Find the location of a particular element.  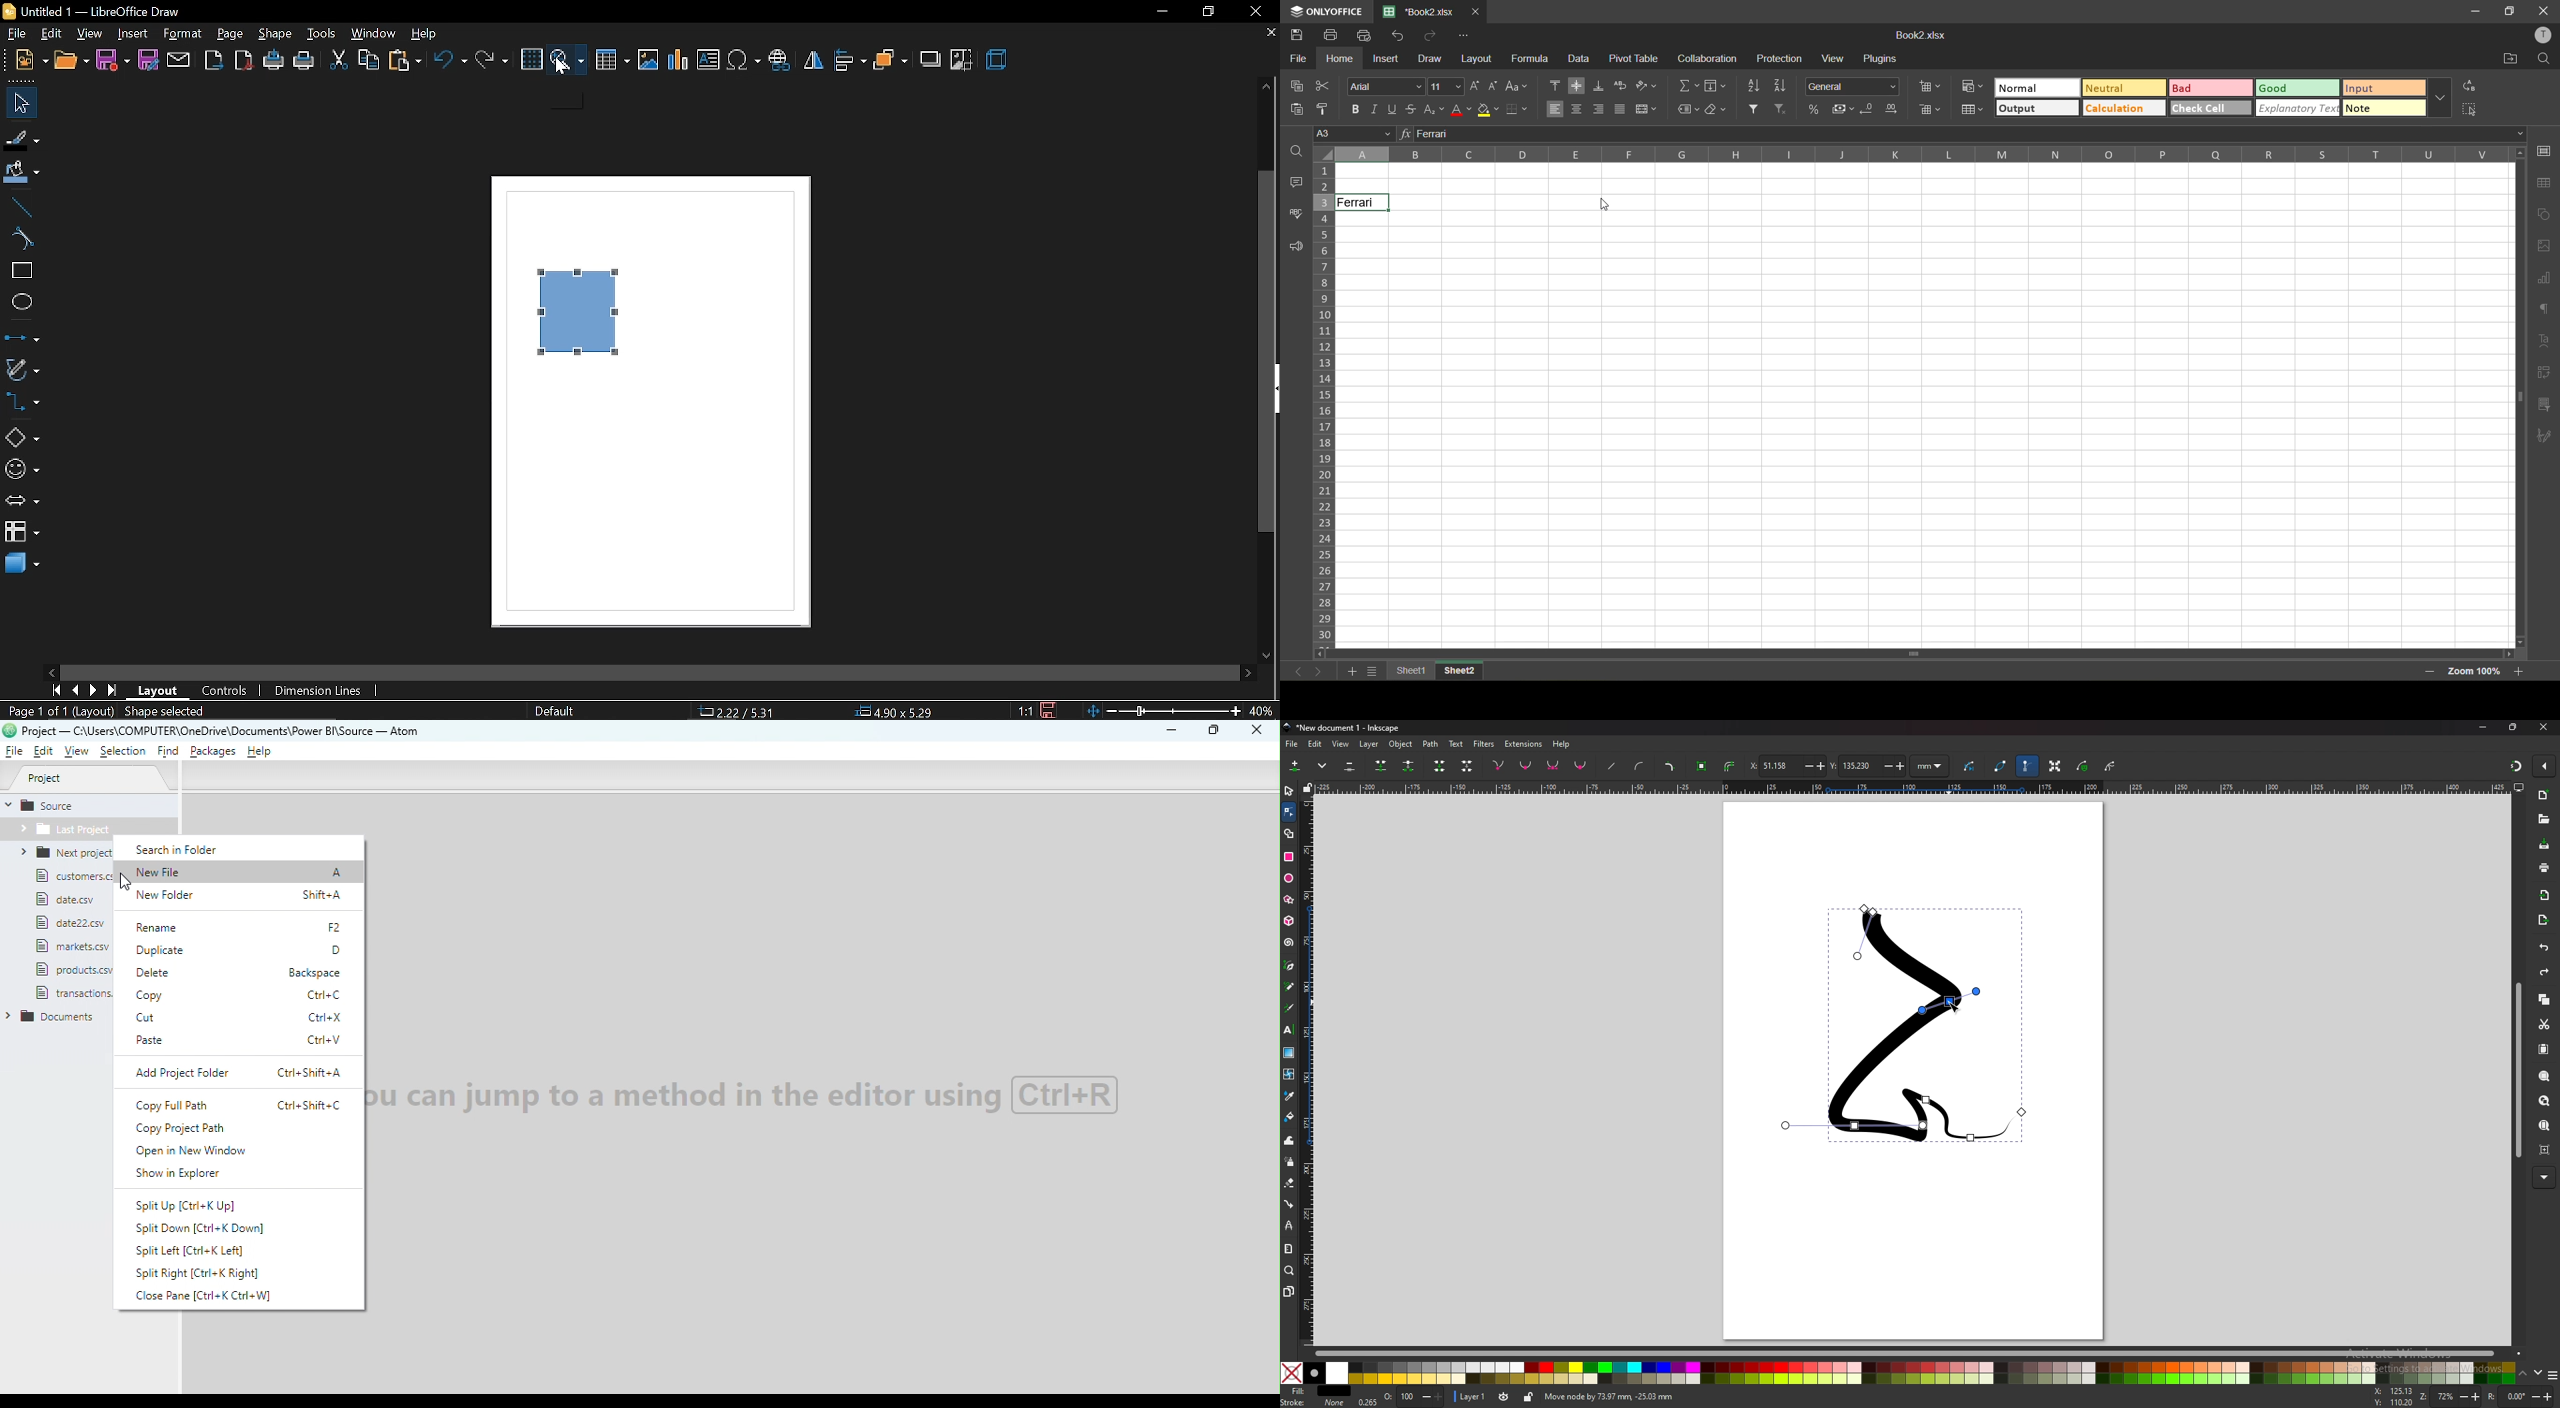

display view is located at coordinates (2519, 788).